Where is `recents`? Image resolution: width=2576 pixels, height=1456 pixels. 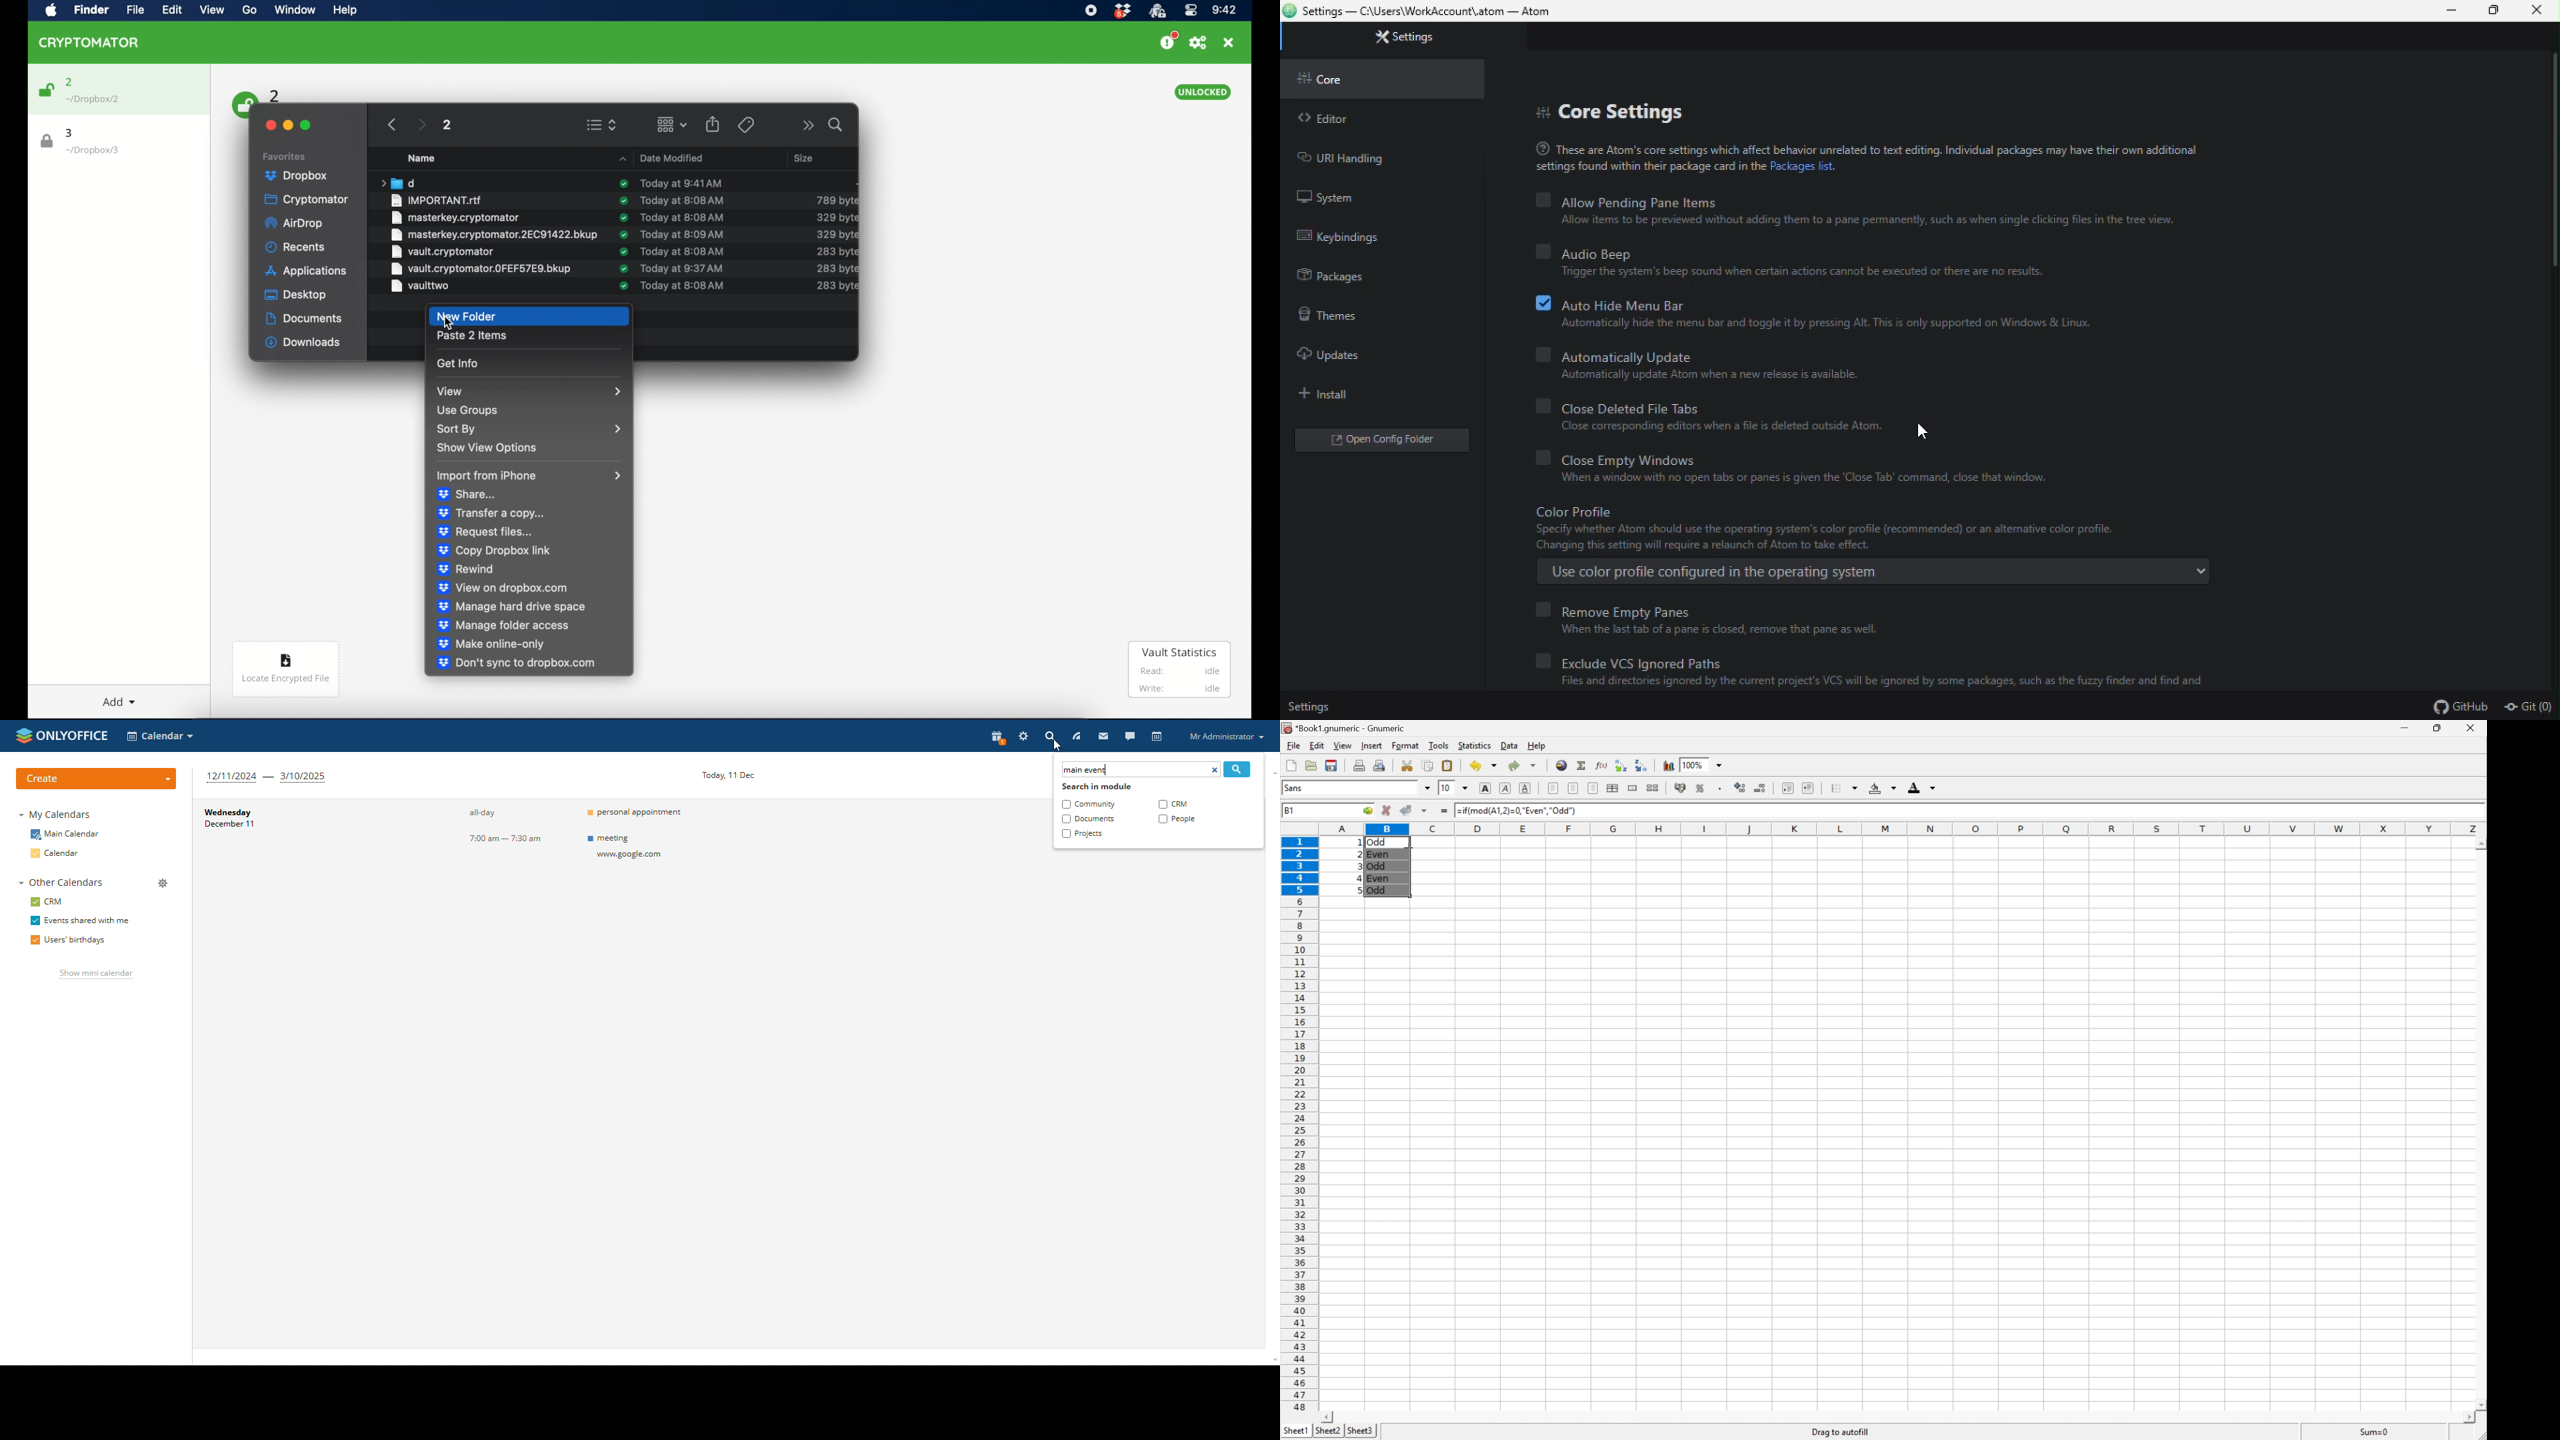 recents is located at coordinates (296, 247).